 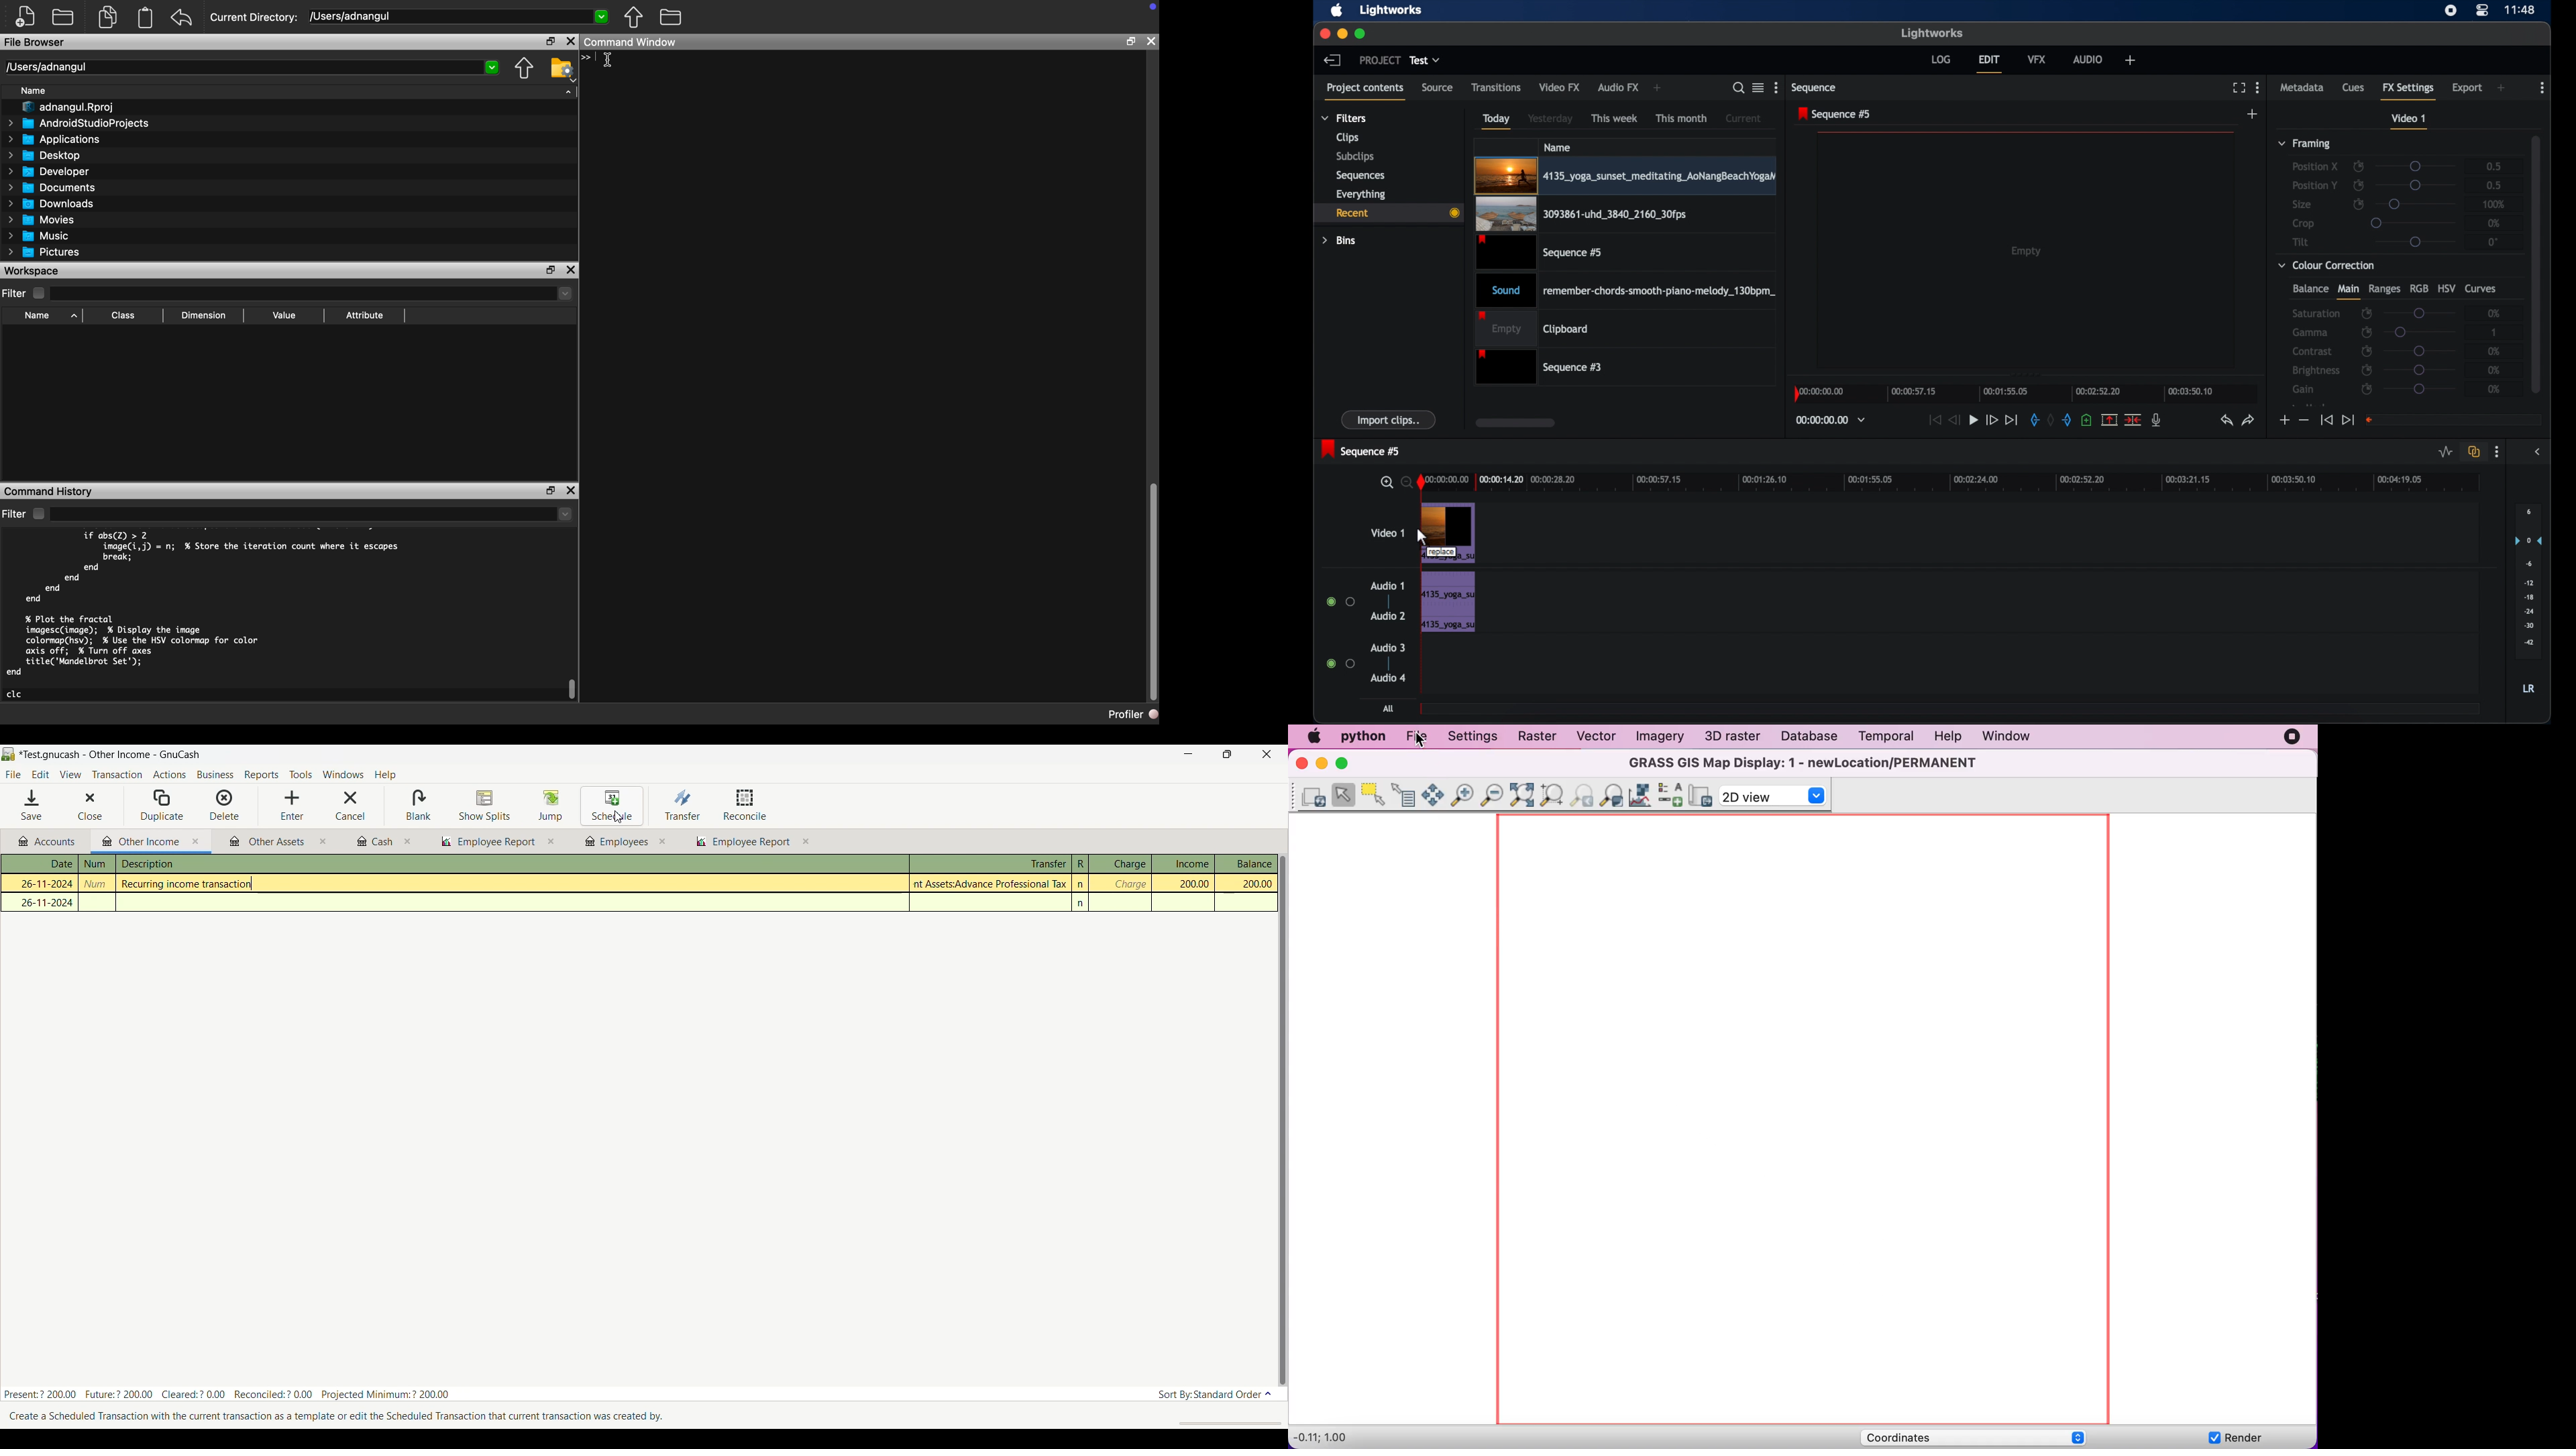 What do you see at coordinates (2012, 419) in the screenshot?
I see `jump to end` at bounding box center [2012, 419].